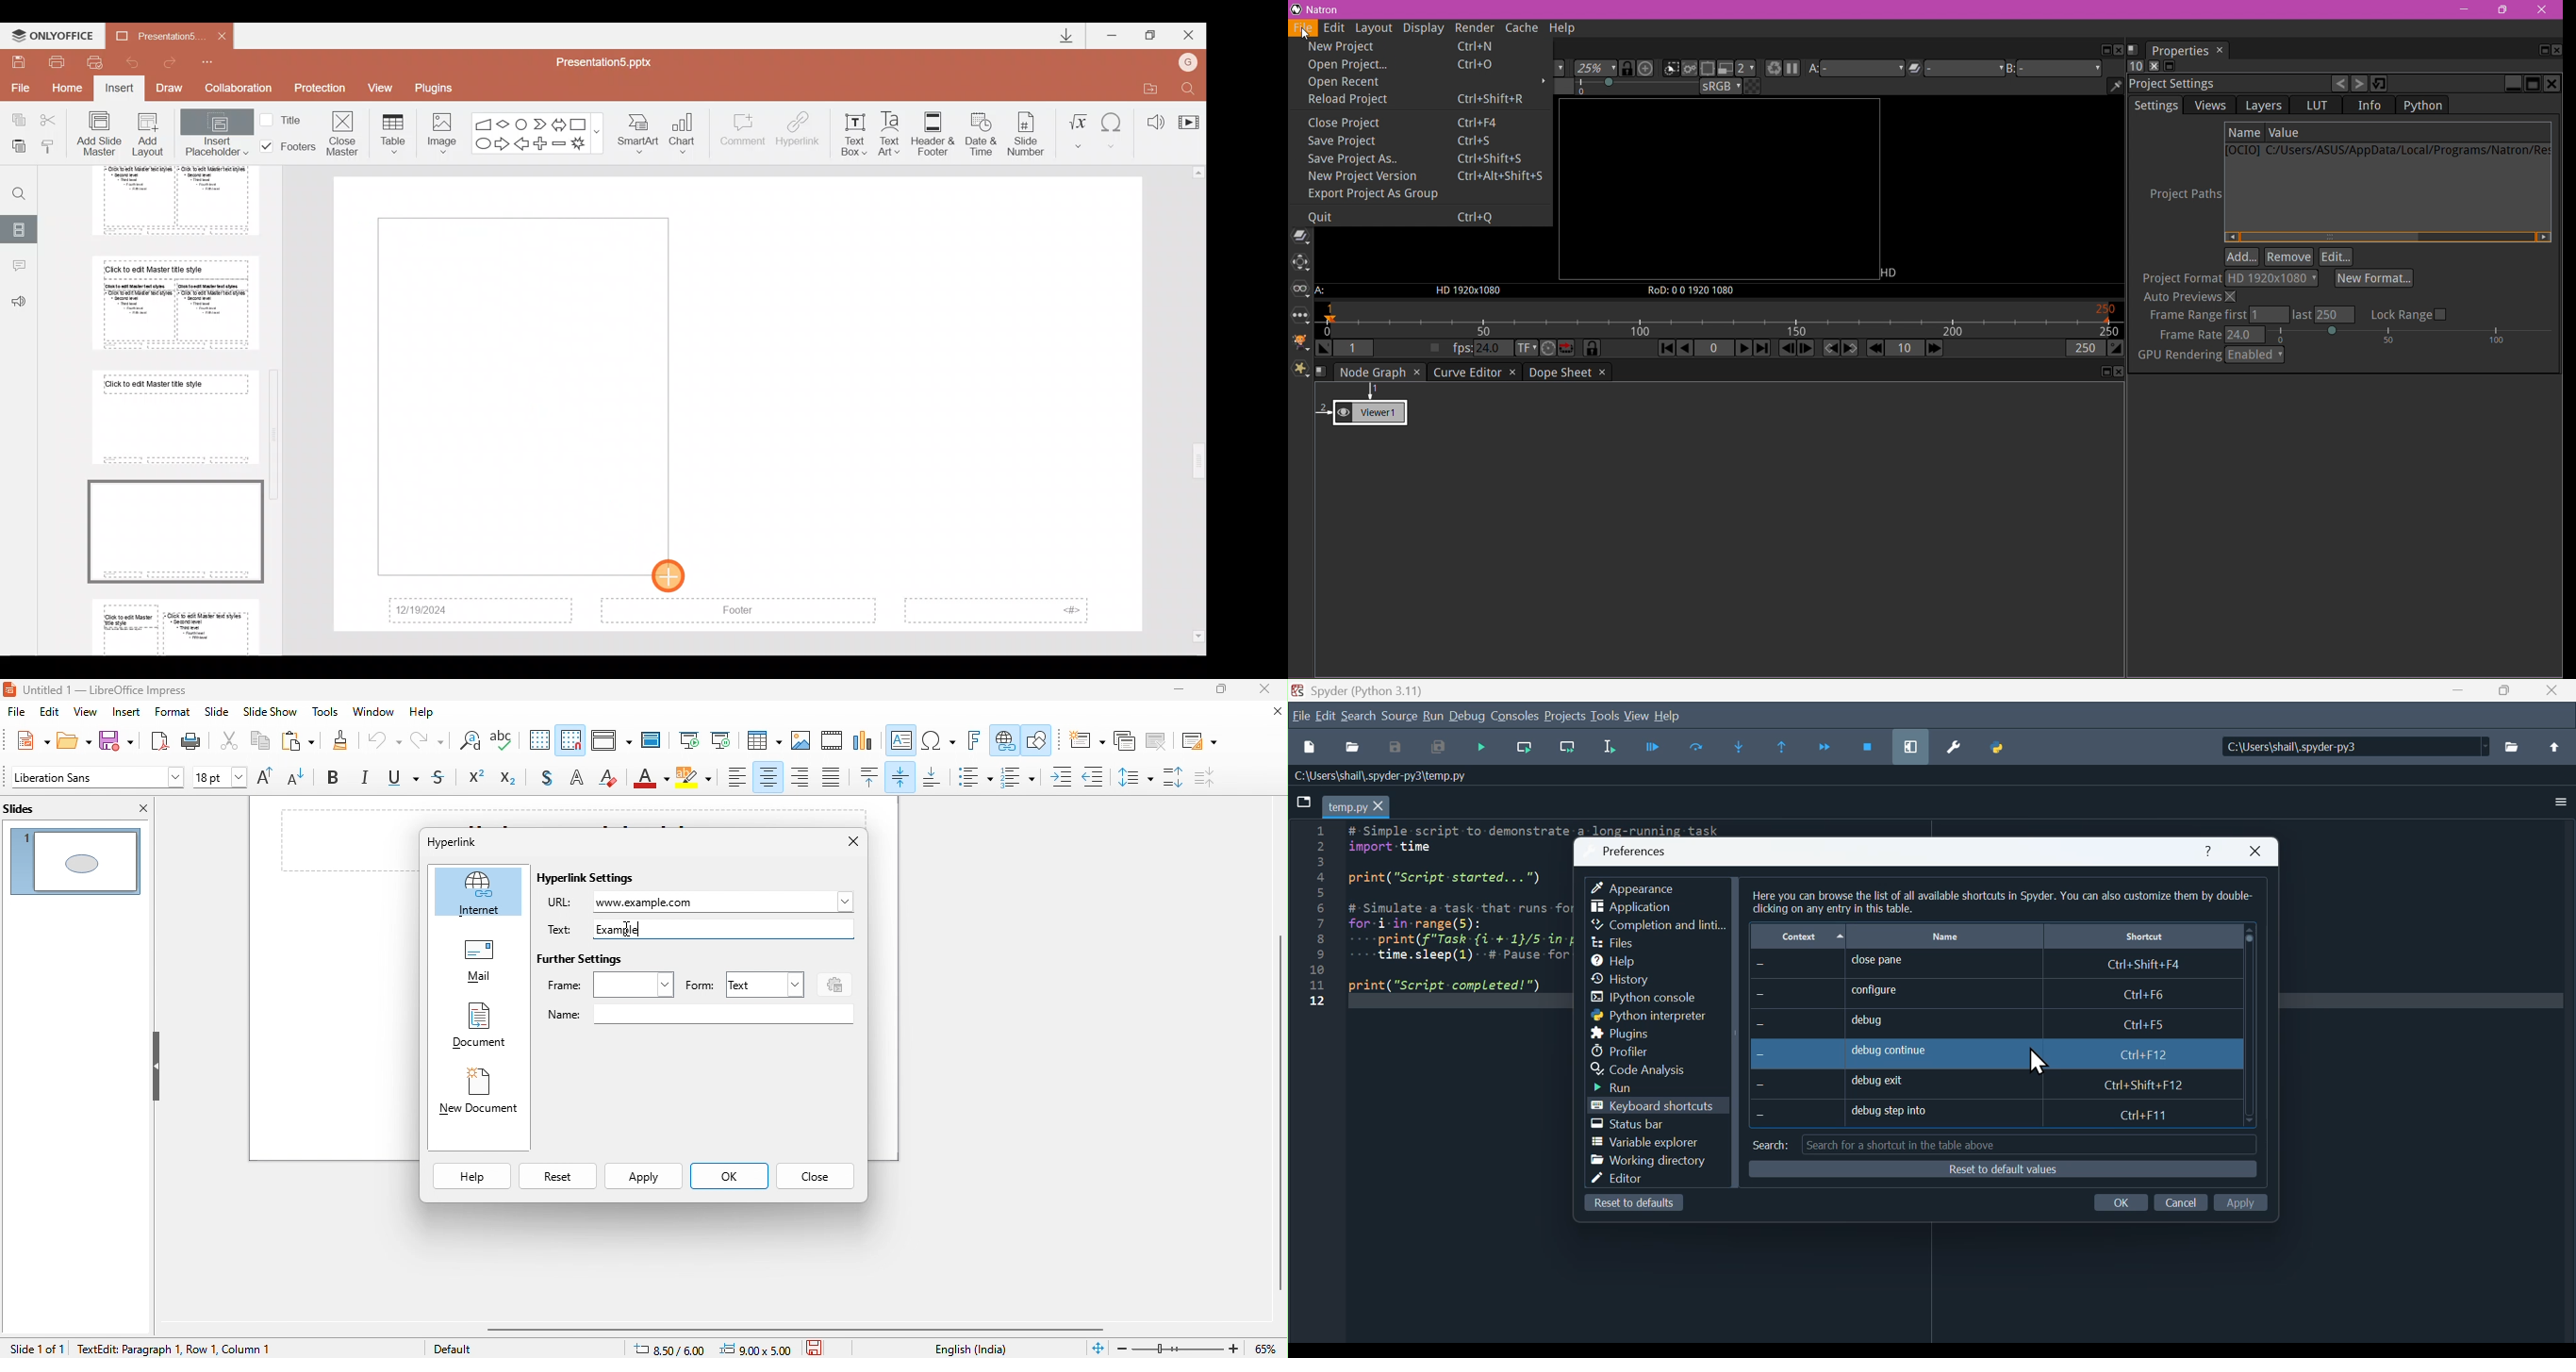 This screenshot has height=1372, width=2576. I want to click on Debug file, so click(1483, 750).